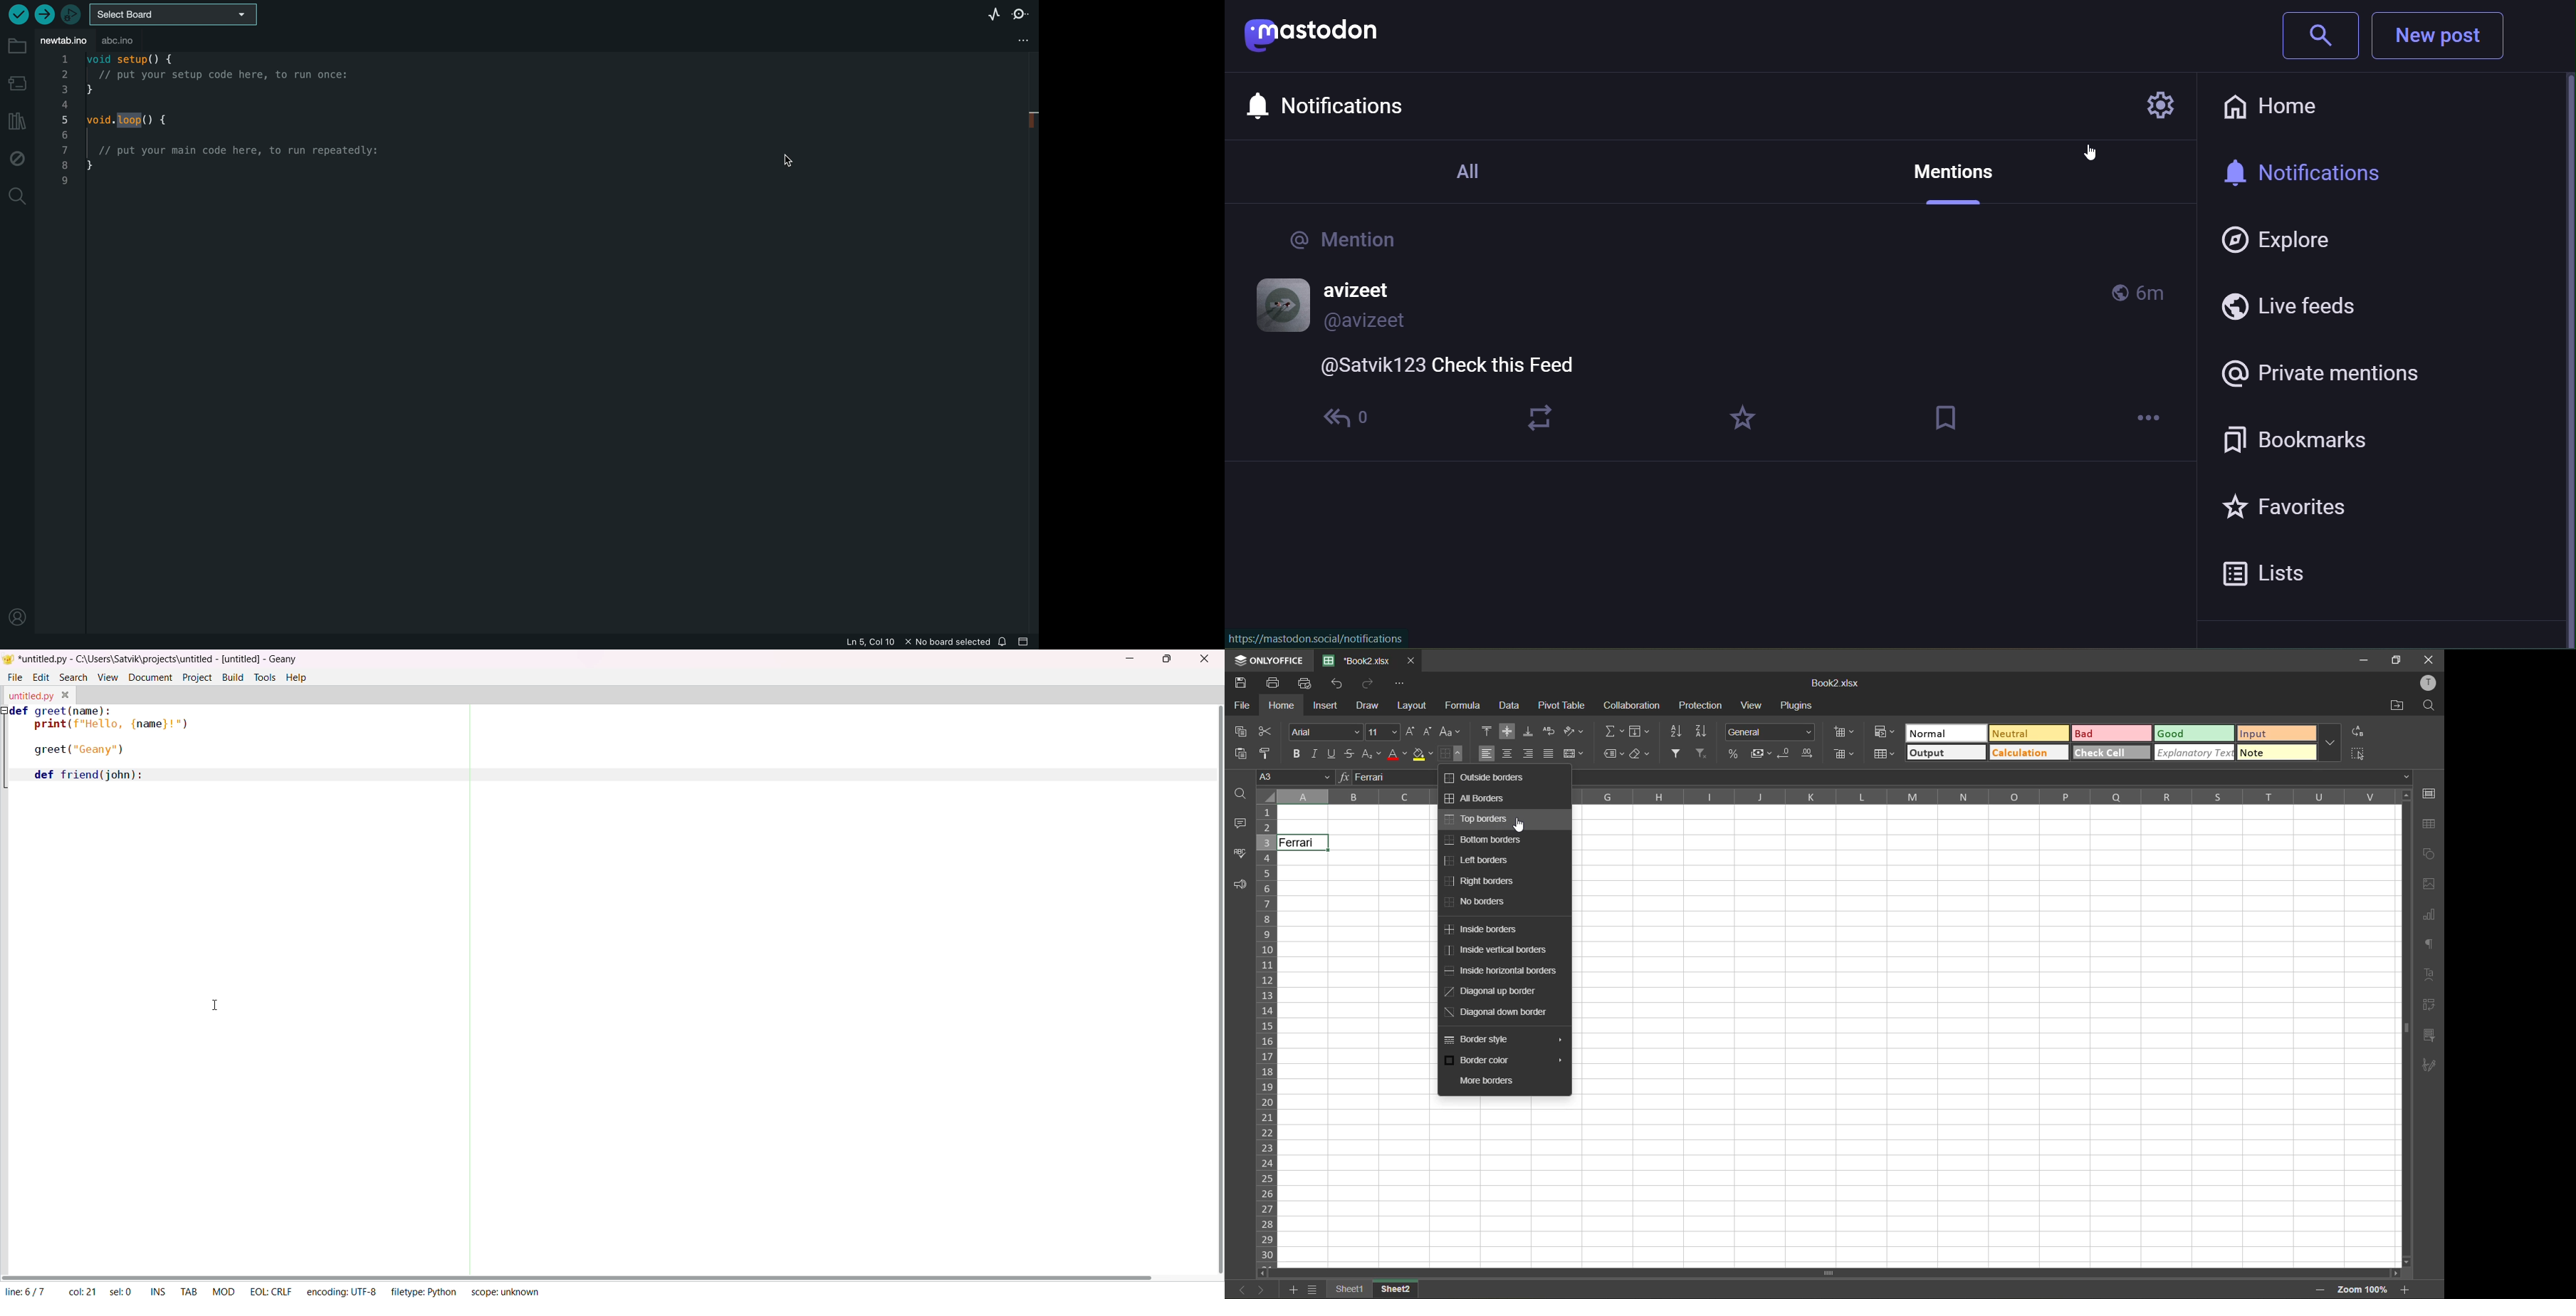 The height and width of the screenshot is (1316, 2576). I want to click on 6m, so click(2154, 293).